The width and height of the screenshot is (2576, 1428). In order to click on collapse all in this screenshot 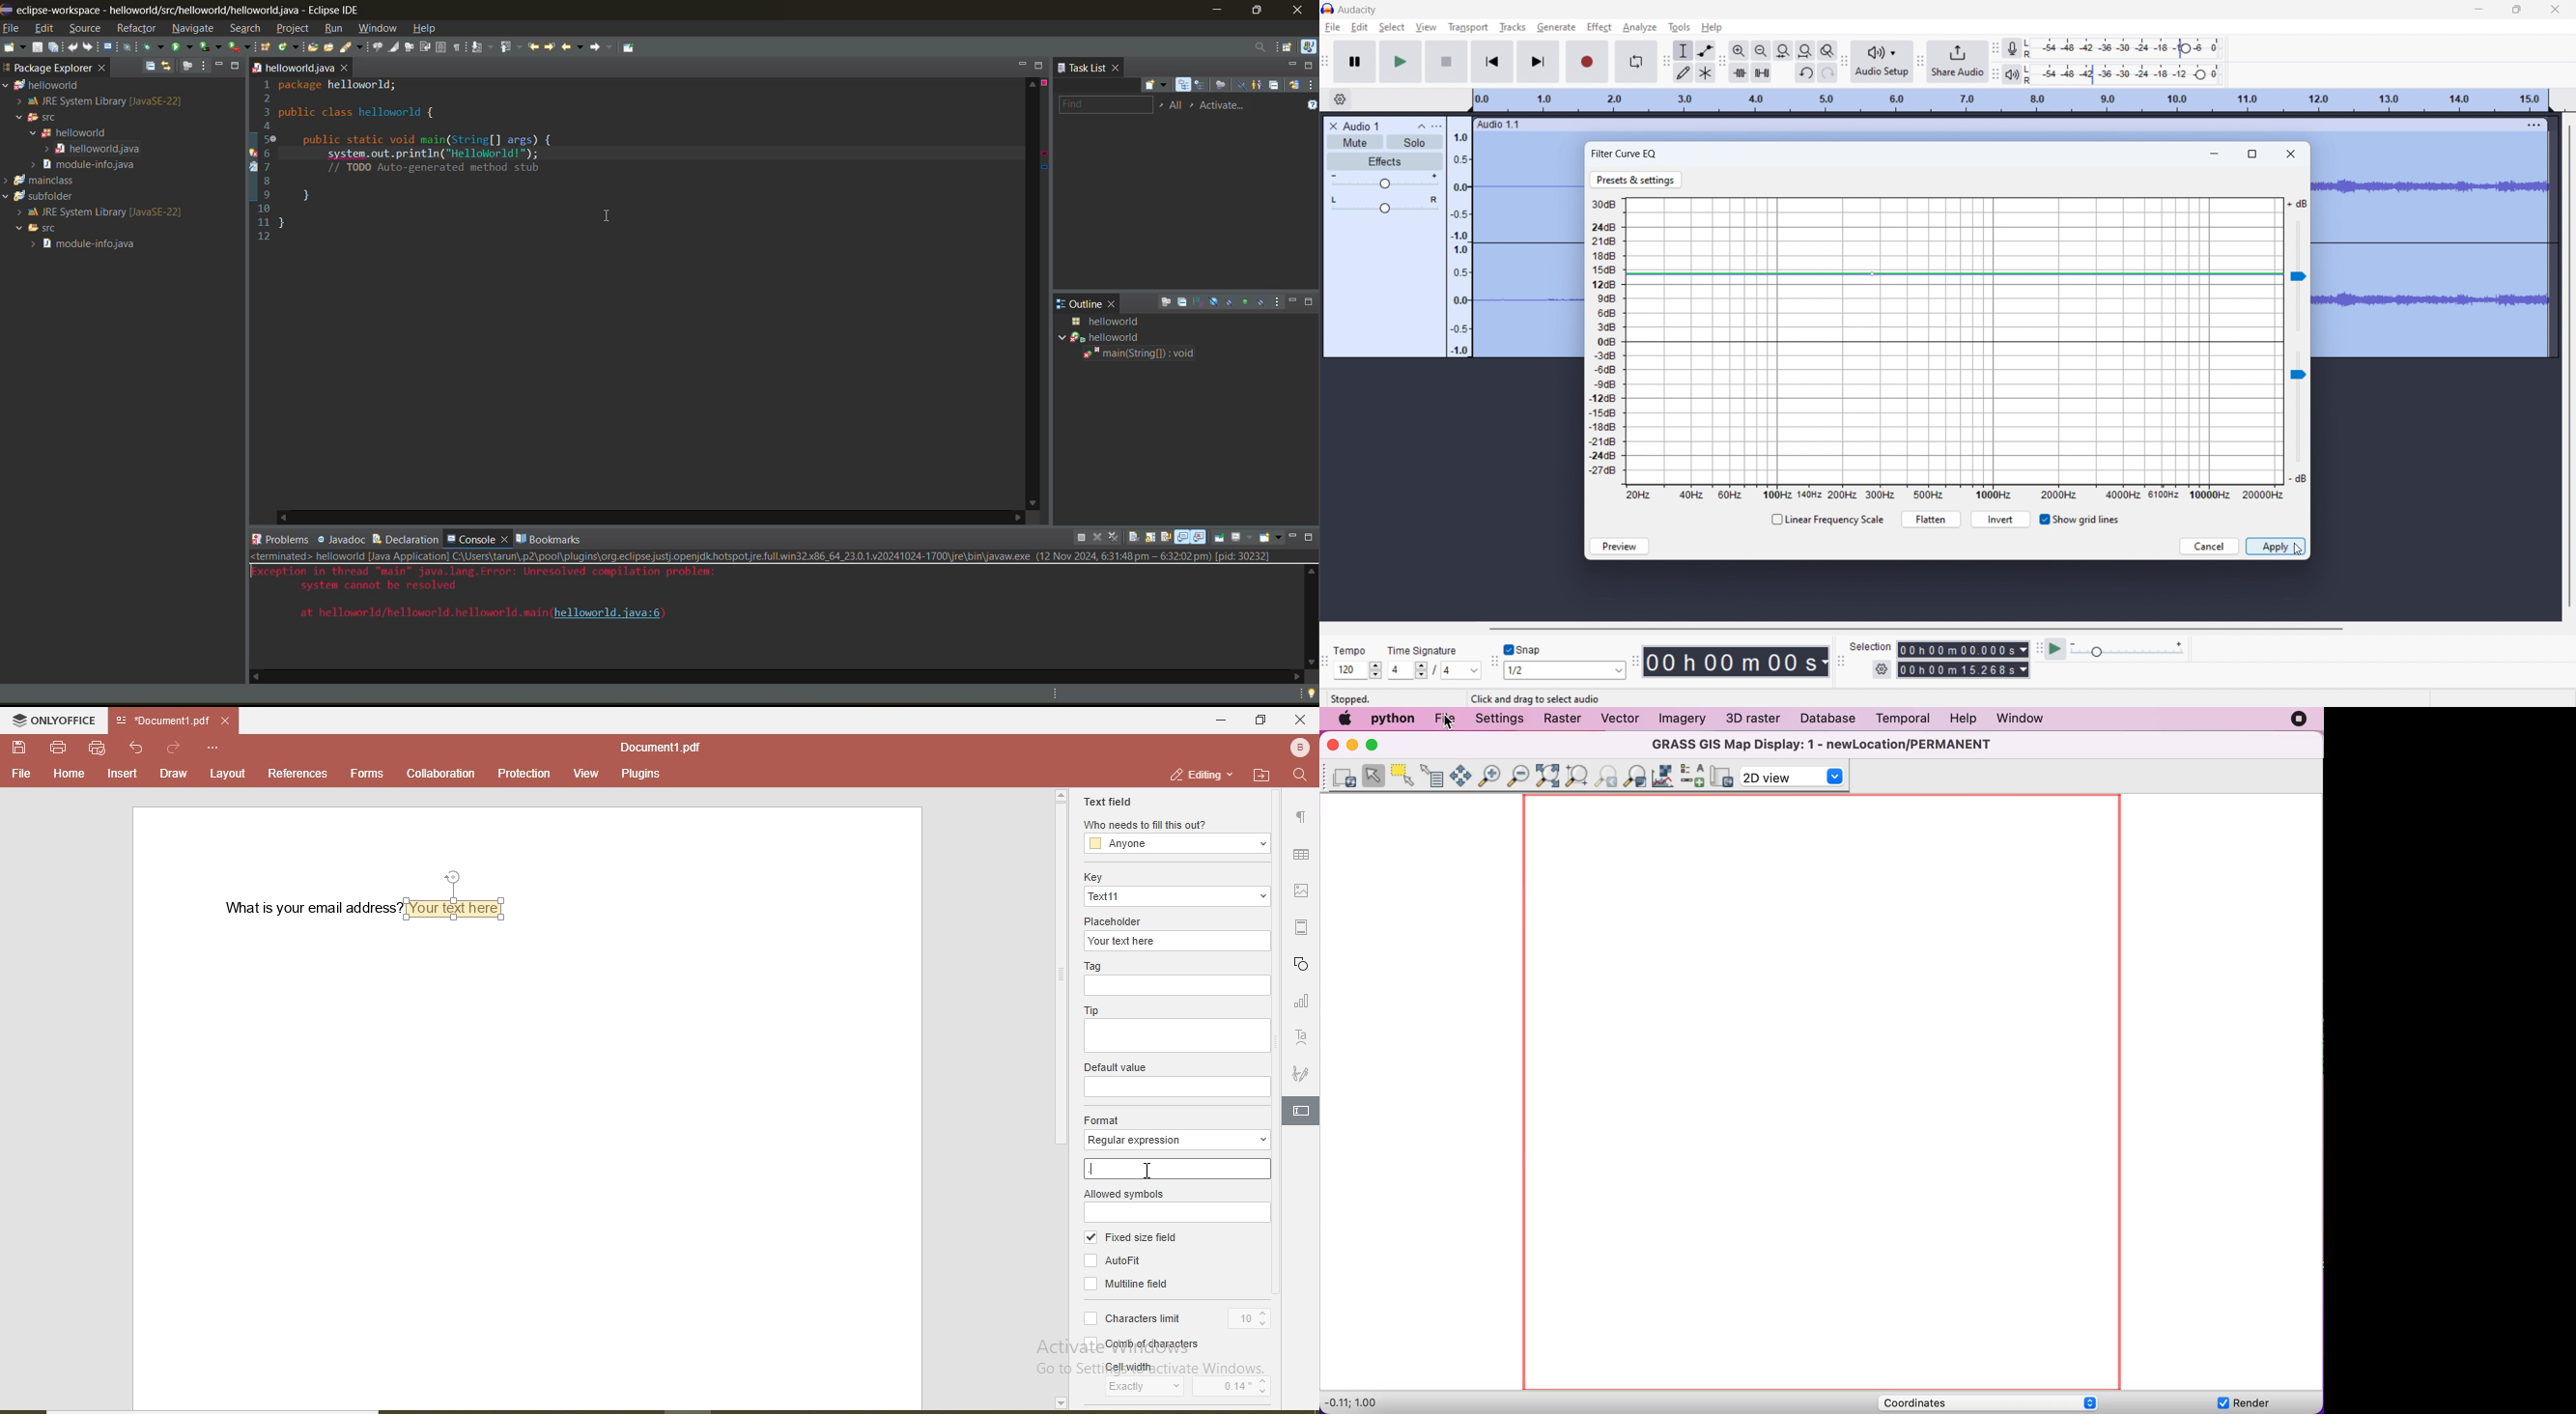, I will do `click(1184, 300)`.